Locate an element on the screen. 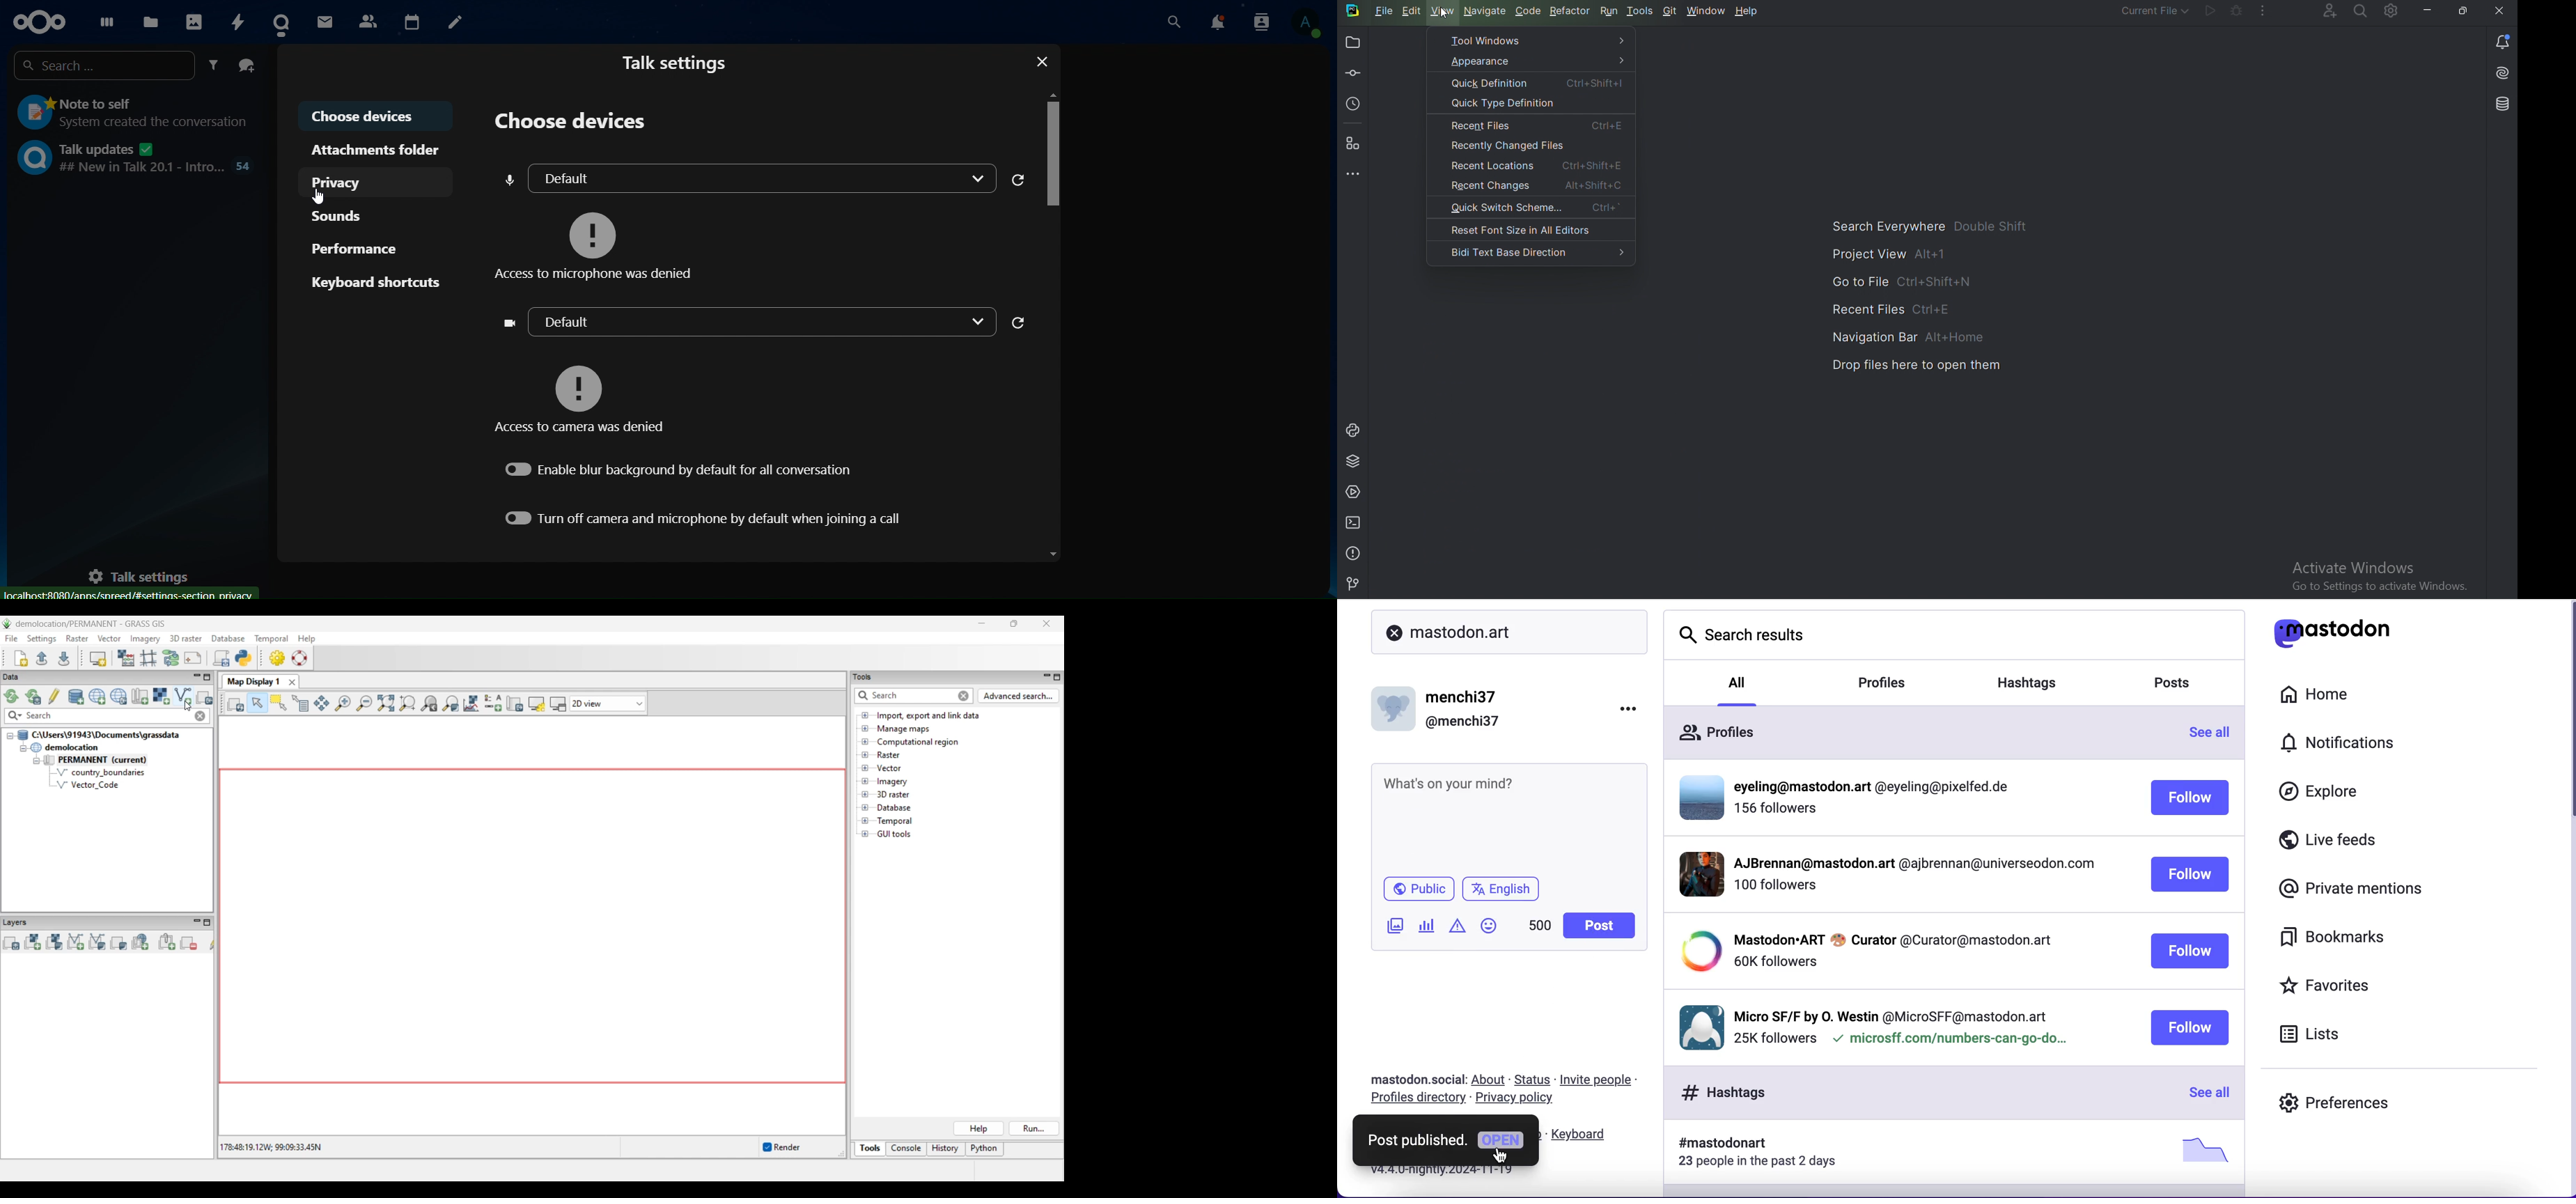  Search Everywhere is located at coordinates (1936, 226).